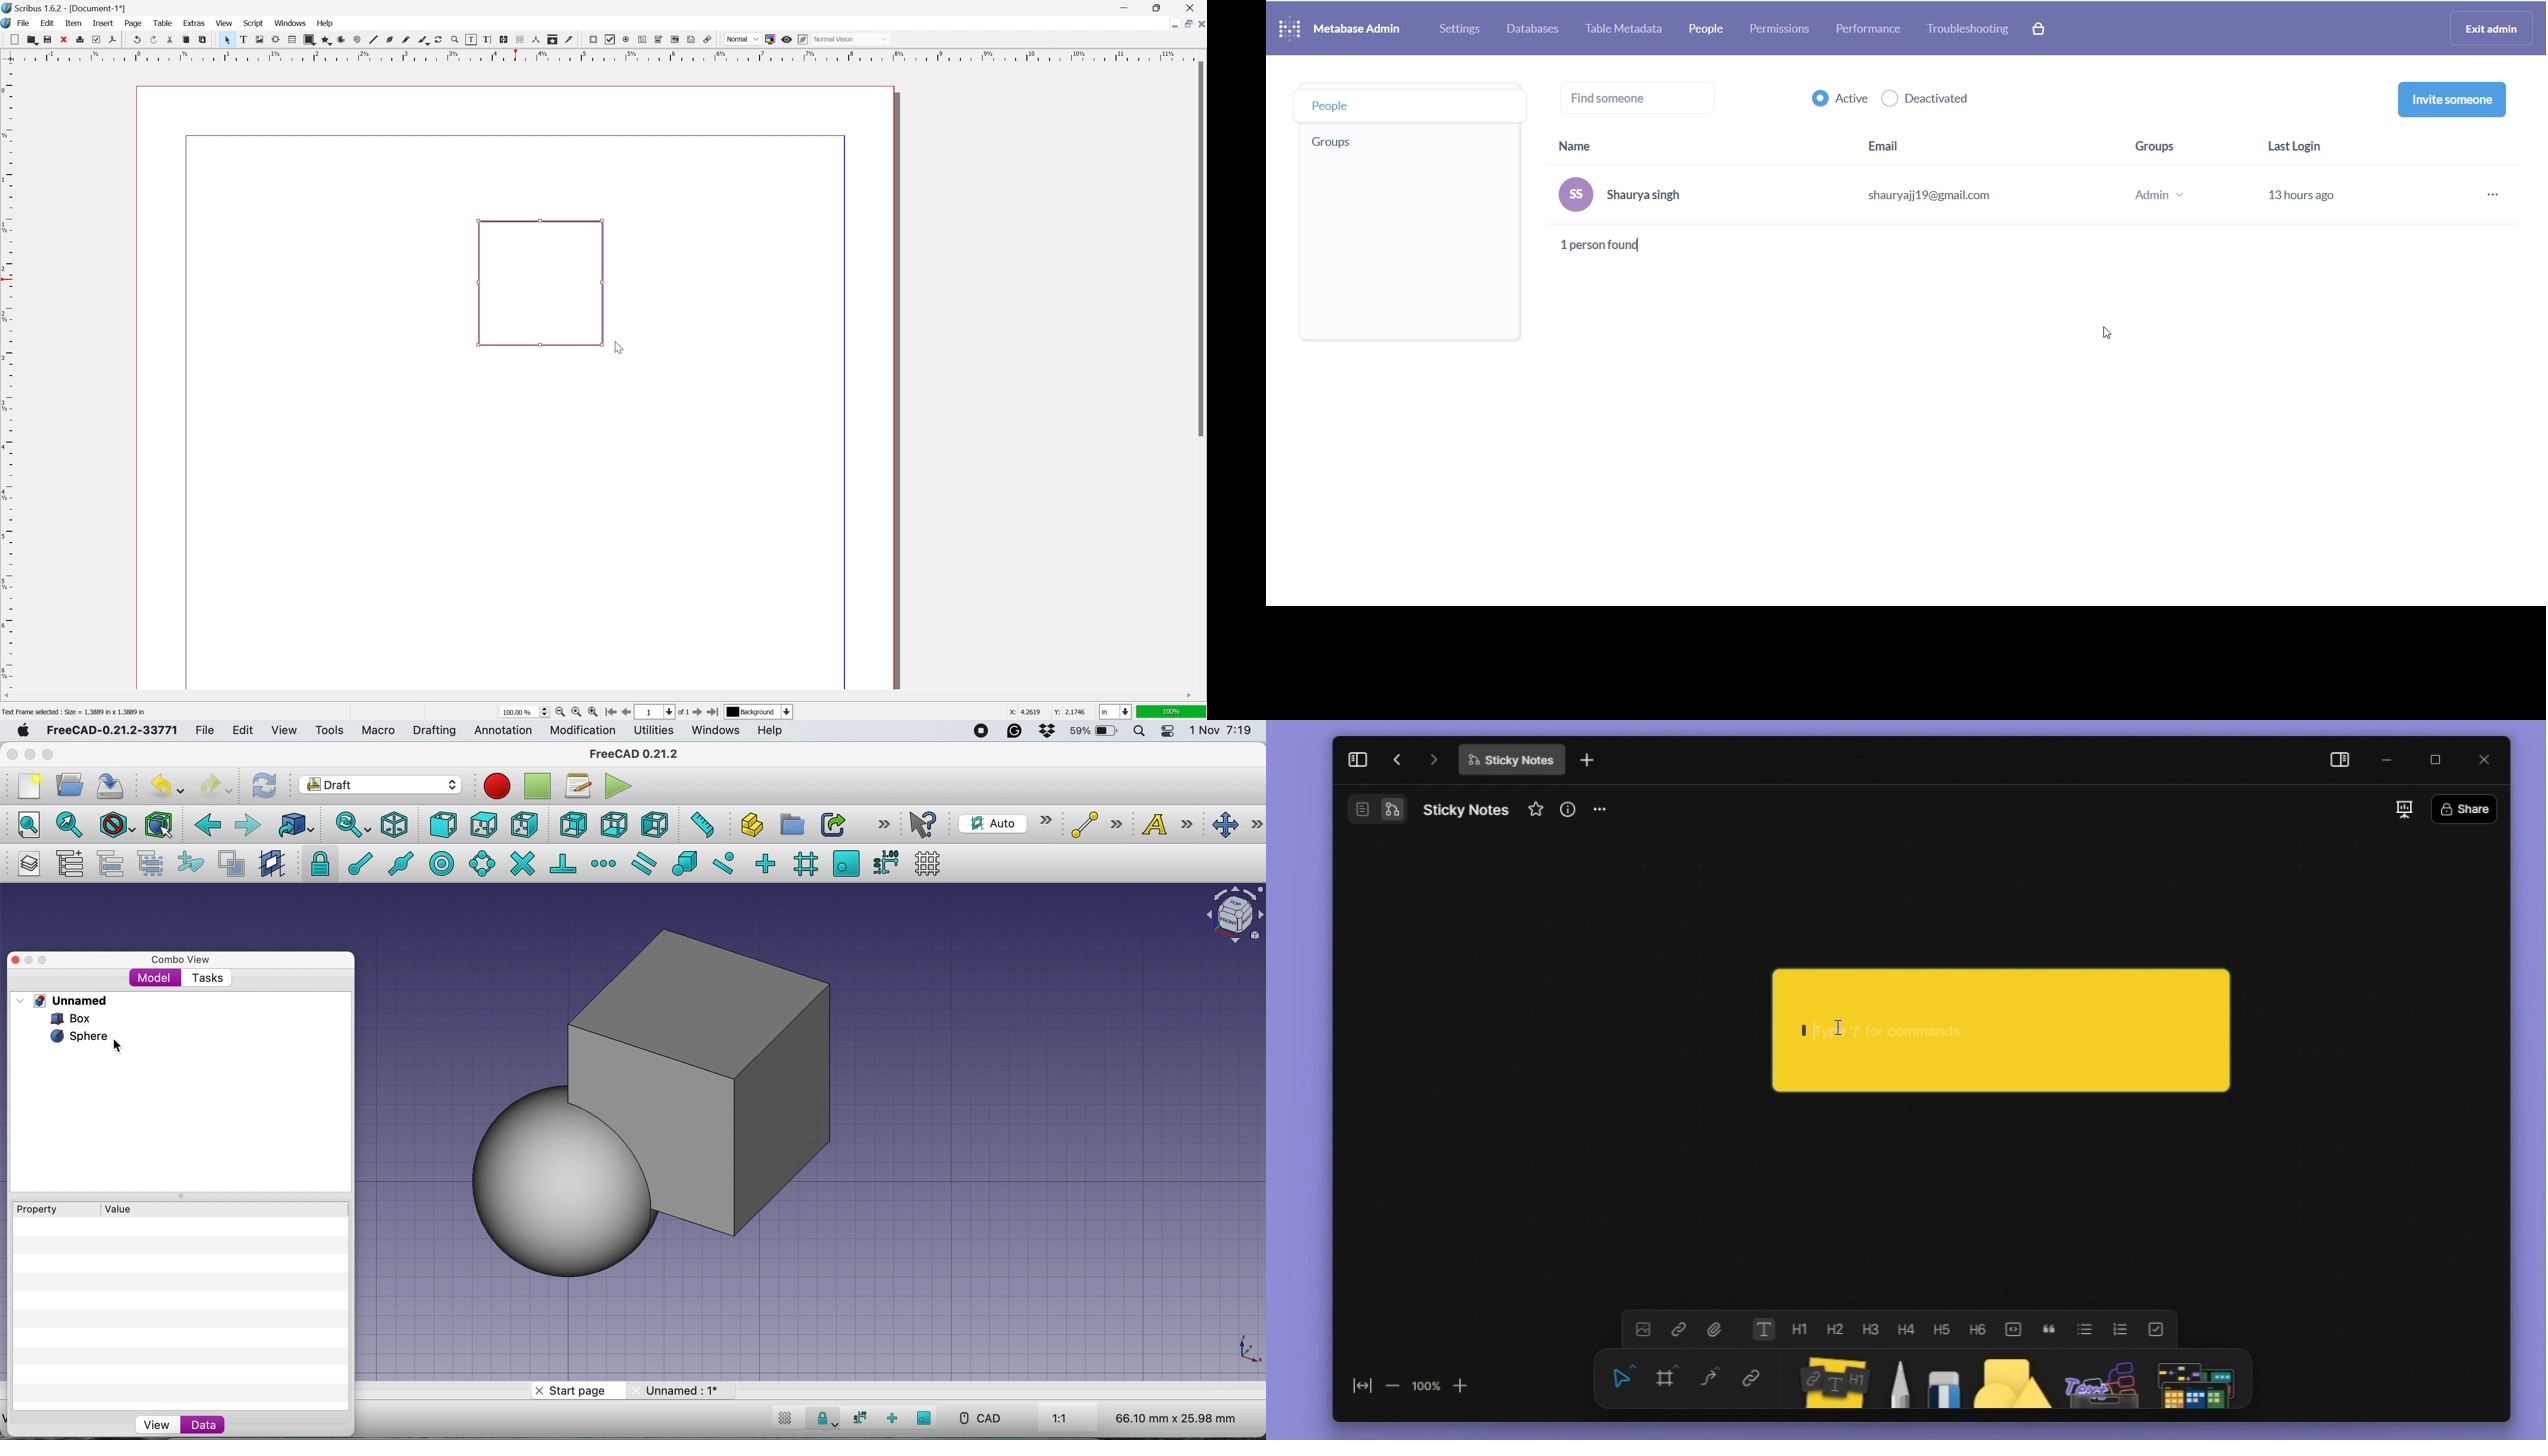  I want to click on item, so click(73, 23).